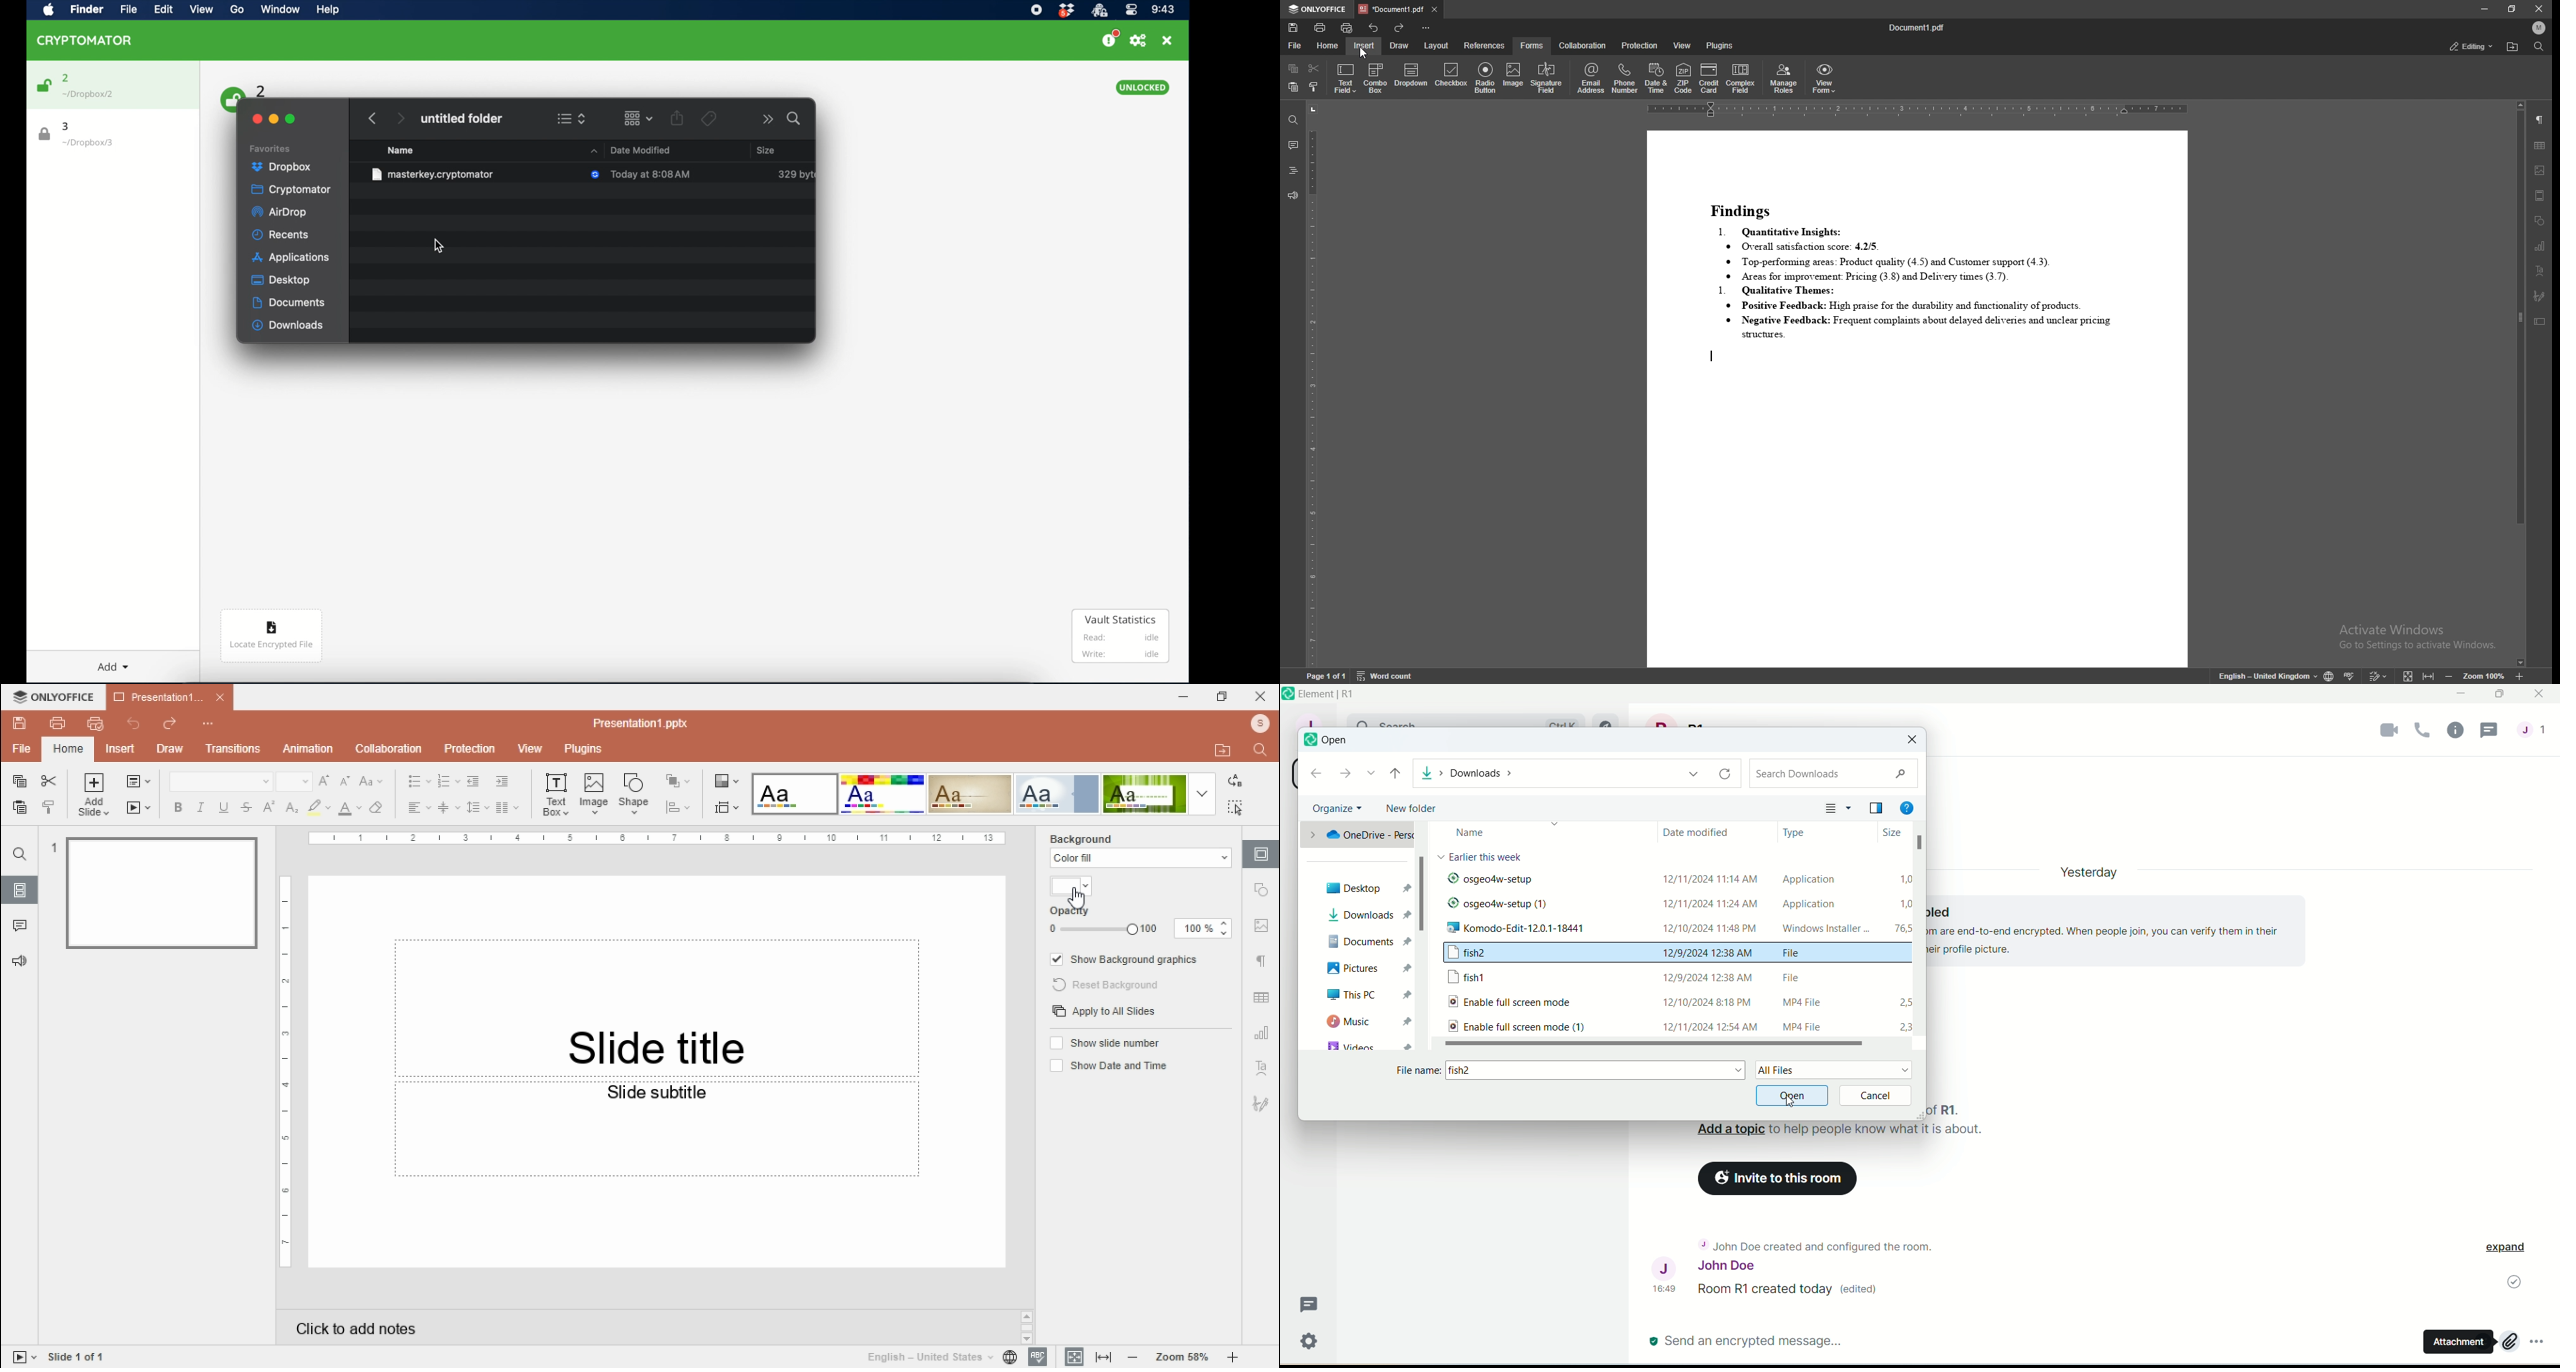 This screenshot has height=1372, width=2576. I want to click on spell check, so click(1037, 1357).